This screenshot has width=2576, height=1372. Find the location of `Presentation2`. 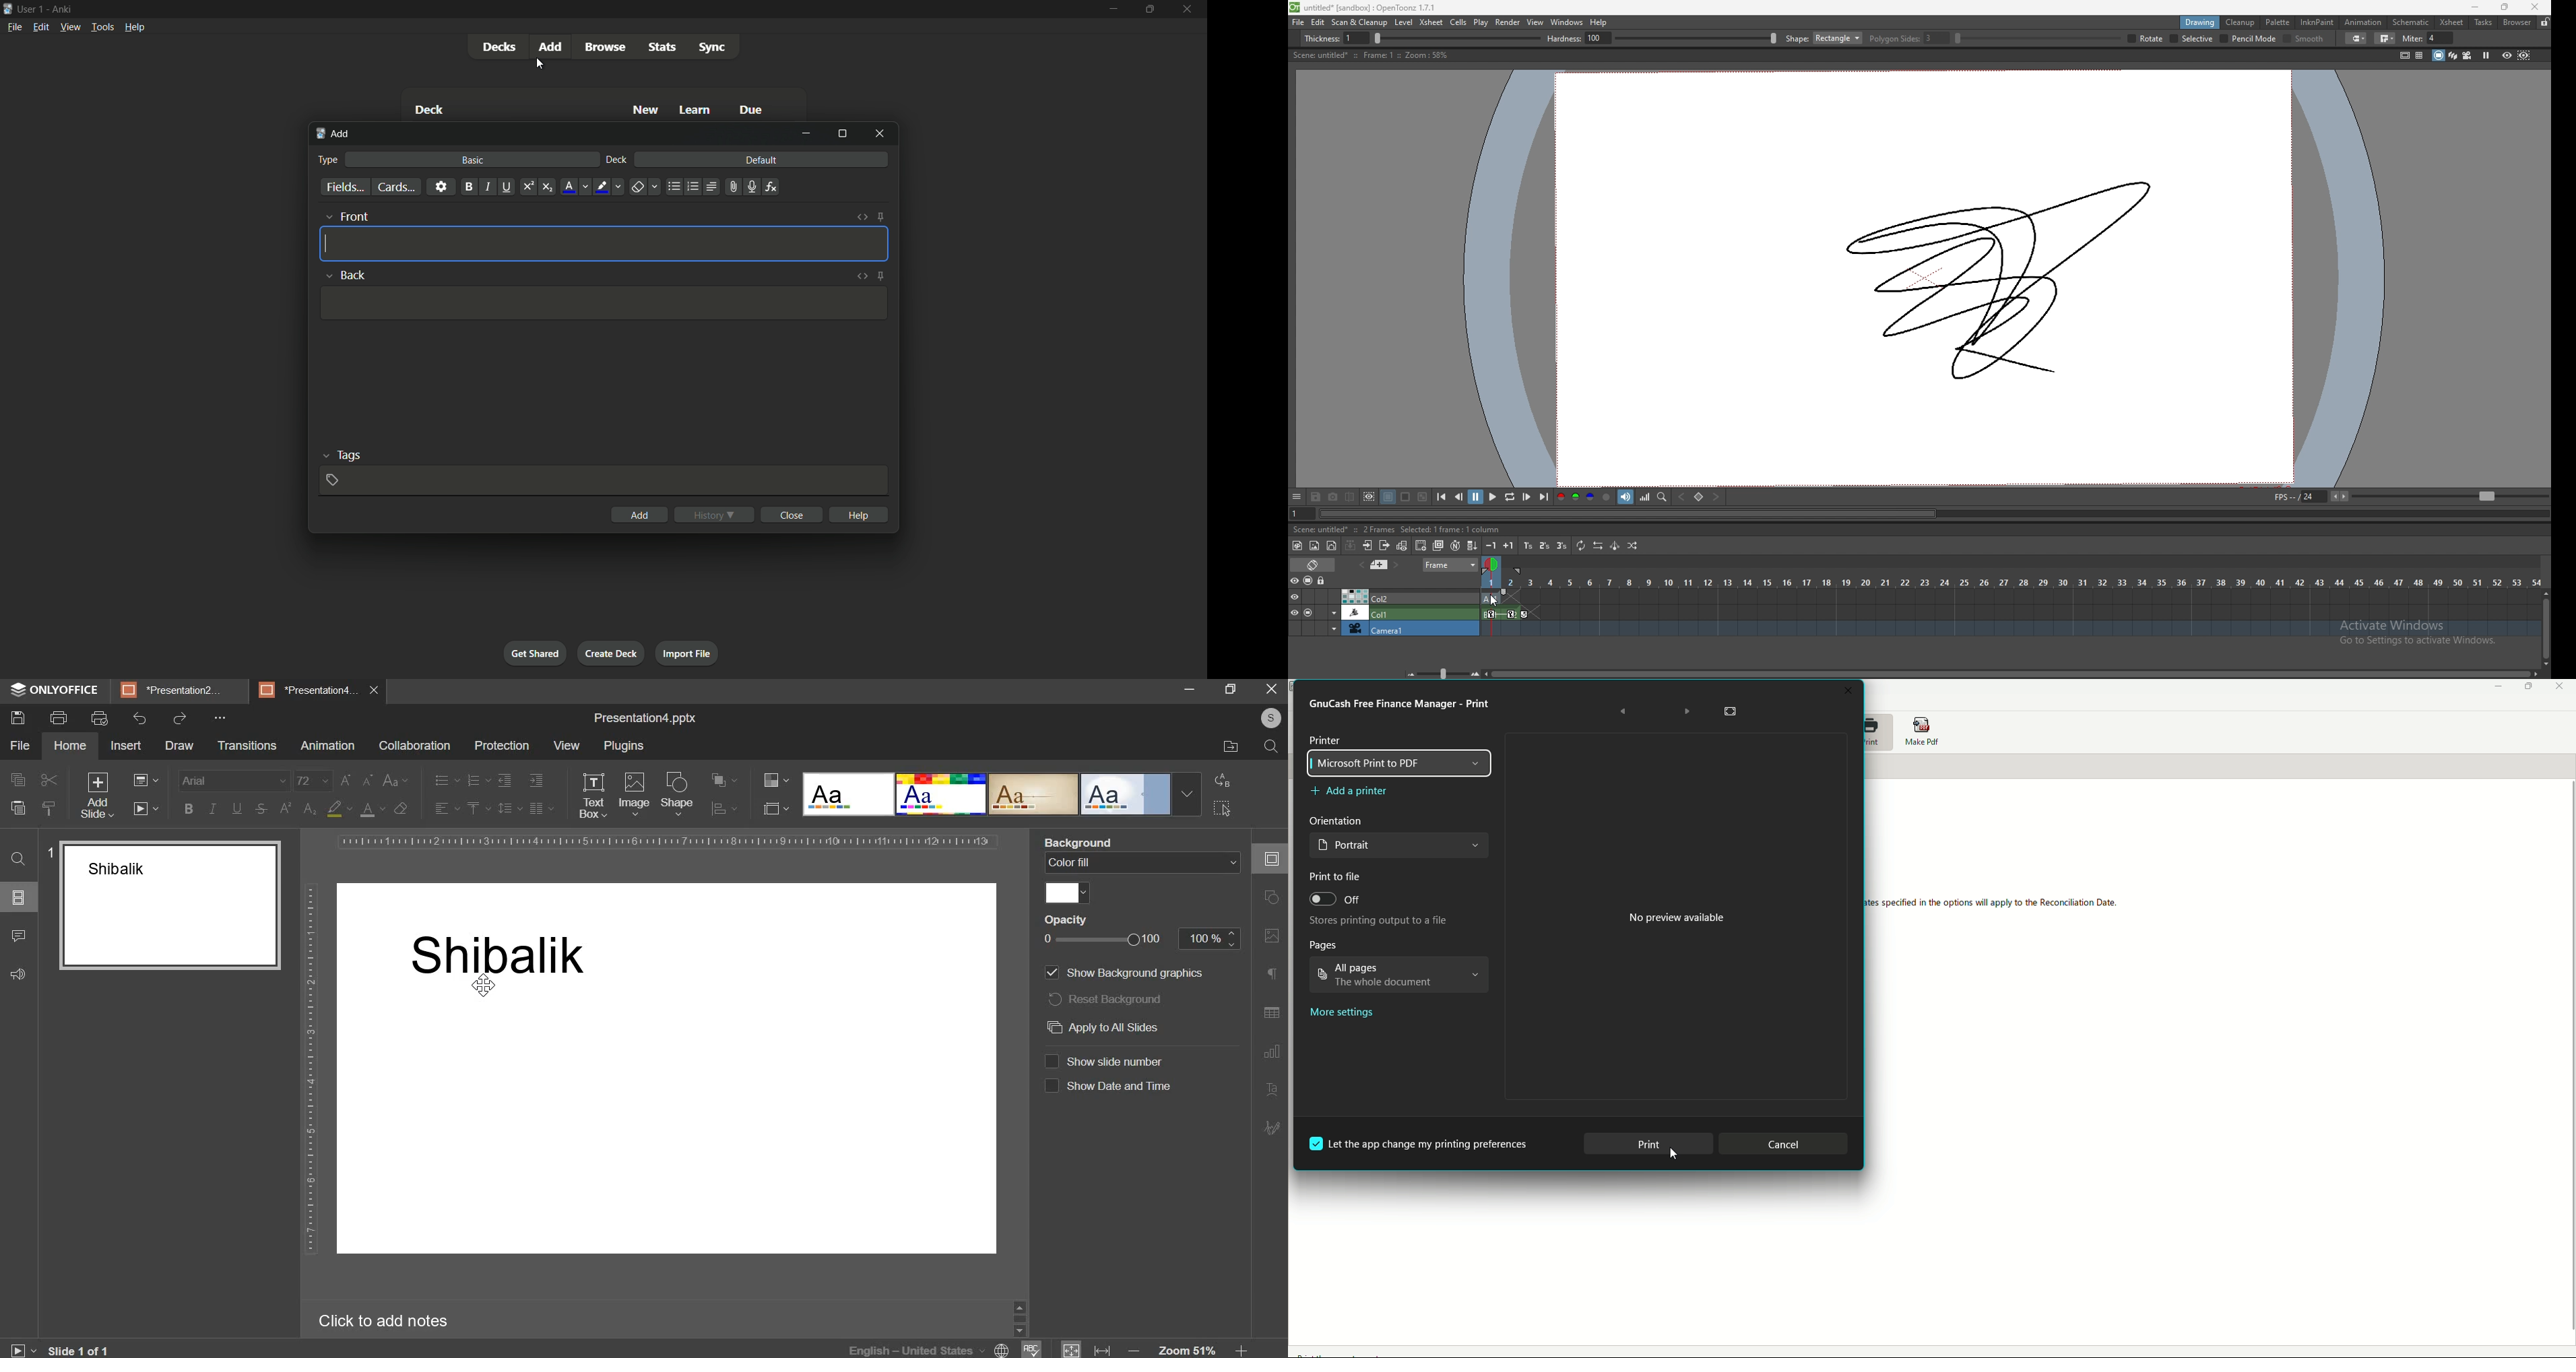

Presentation2 is located at coordinates (179, 692).